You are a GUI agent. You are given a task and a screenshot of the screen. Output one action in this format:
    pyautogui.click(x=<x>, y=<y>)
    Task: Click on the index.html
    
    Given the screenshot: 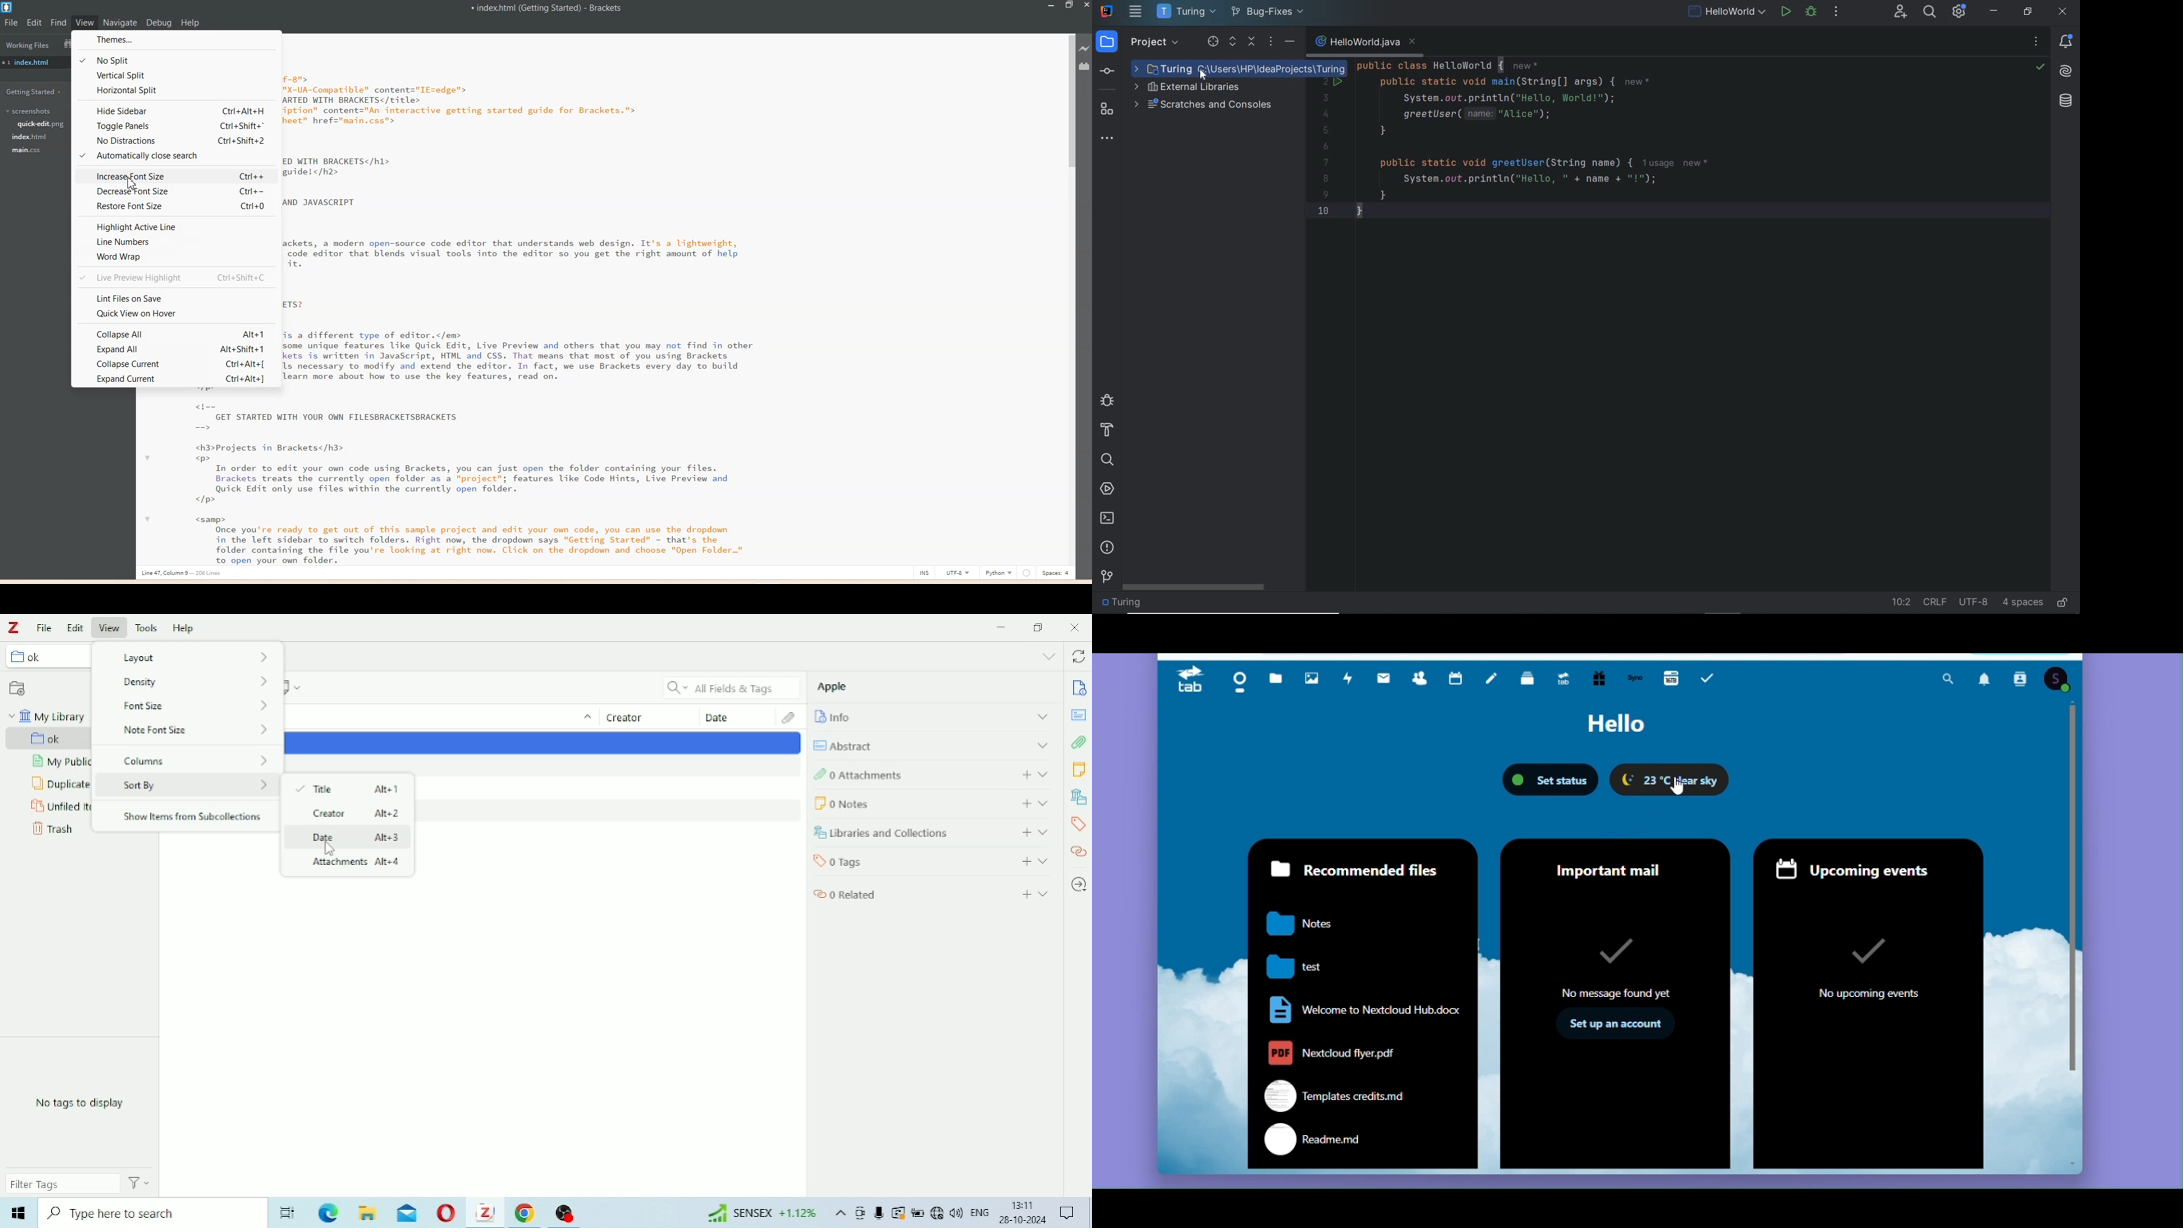 What is the action you would take?
    pyautogui.click(x=30, y=137)
    